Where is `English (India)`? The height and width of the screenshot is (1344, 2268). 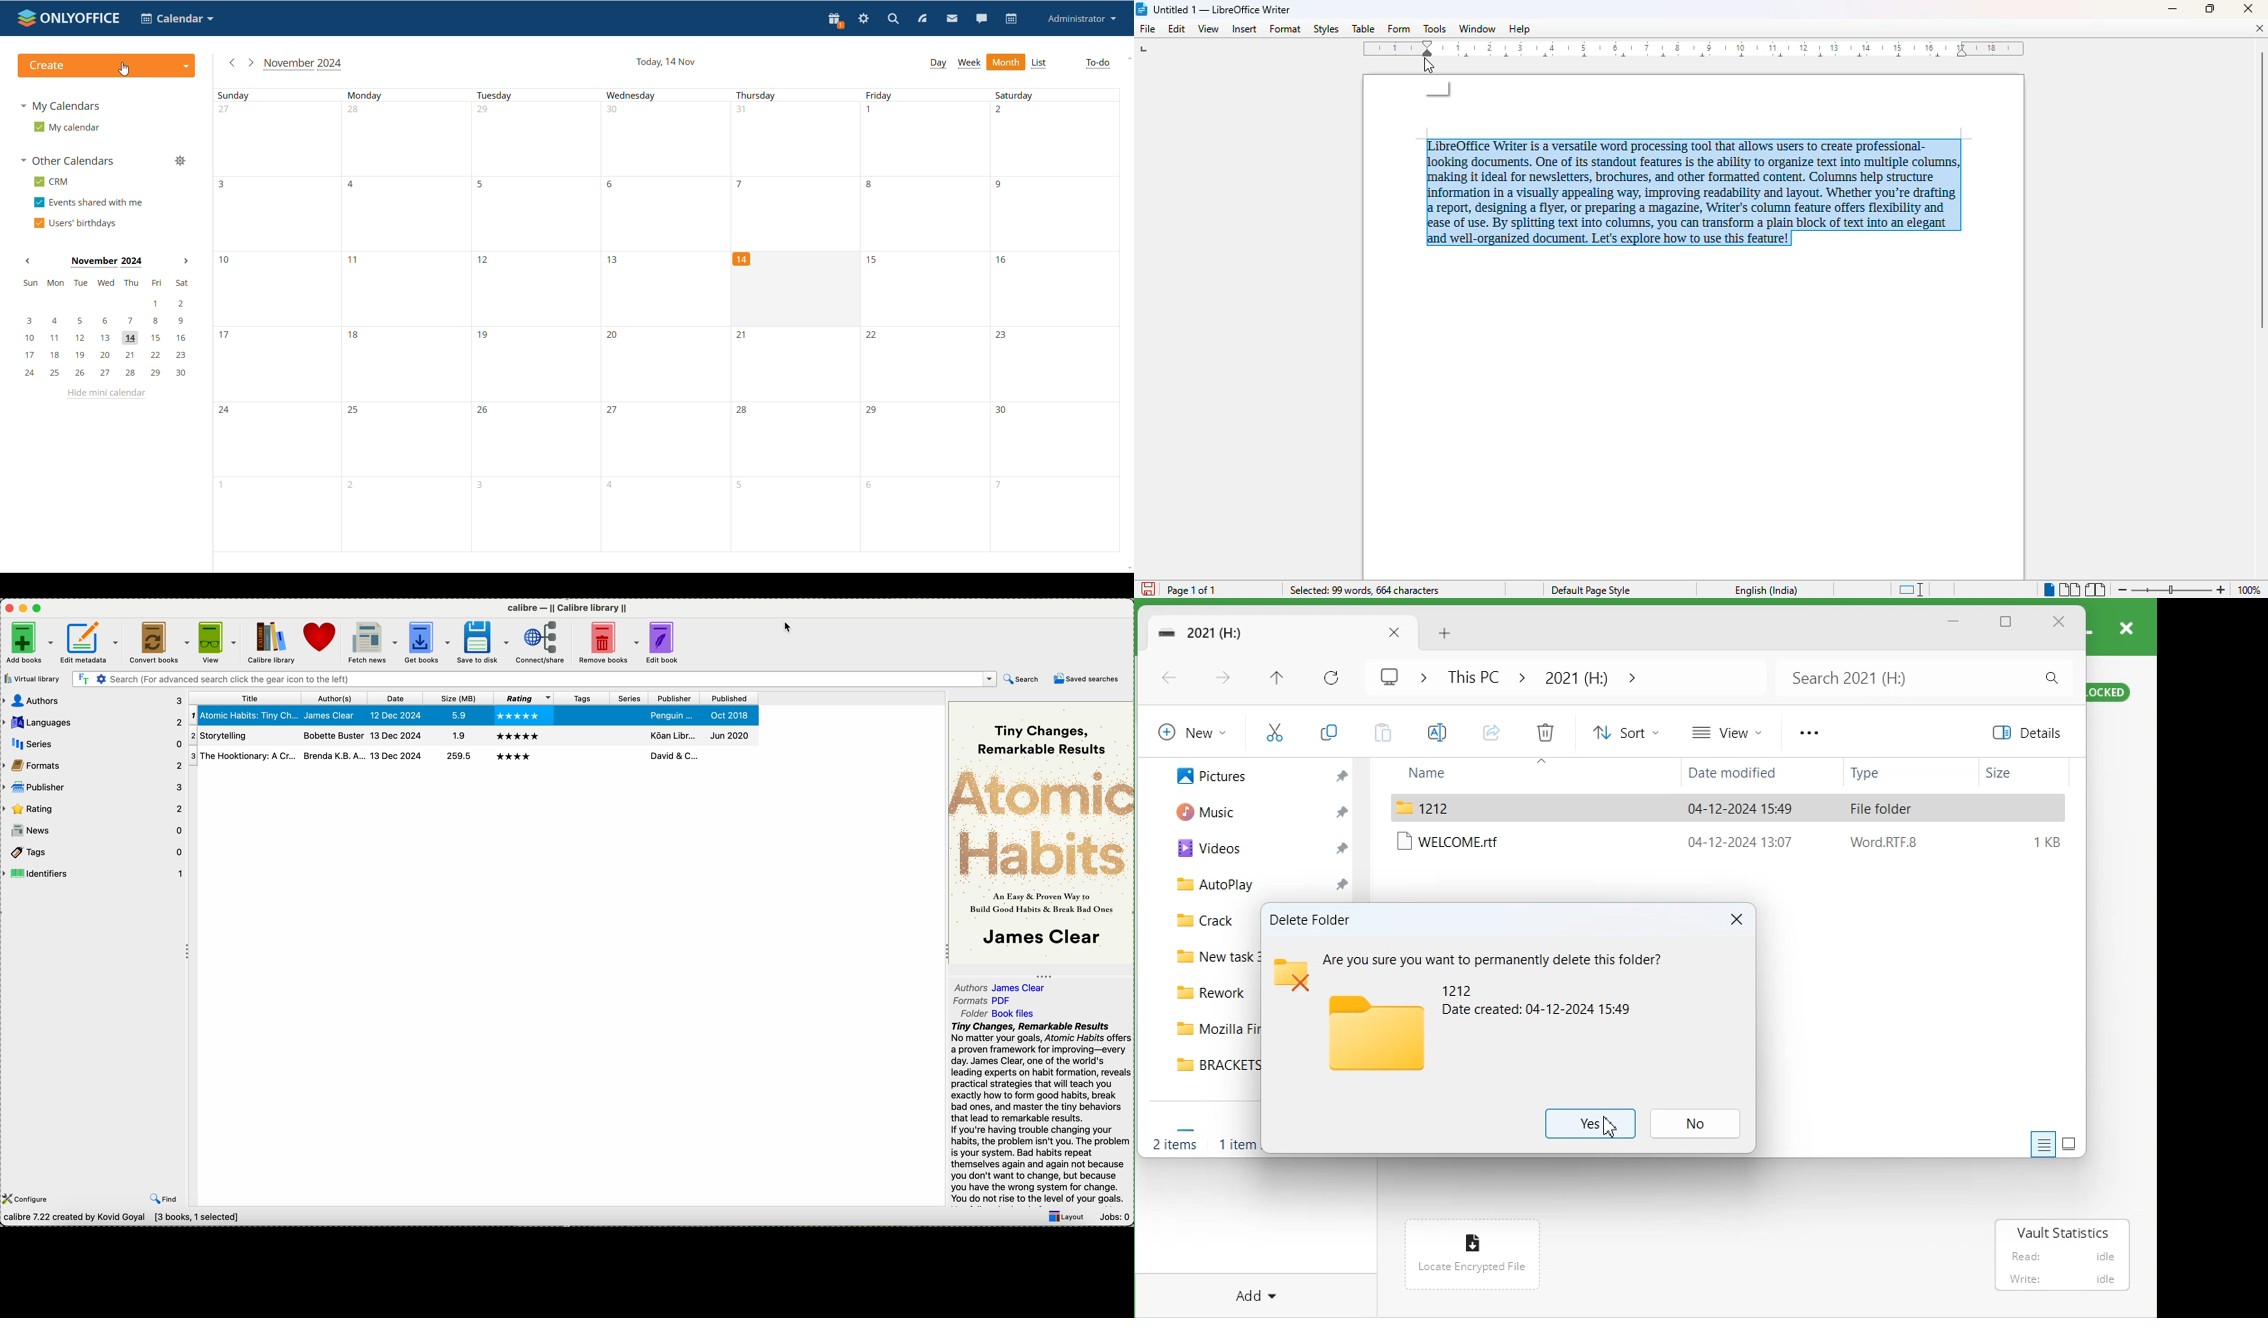 English (India) is located at coordinates (1771, 591).